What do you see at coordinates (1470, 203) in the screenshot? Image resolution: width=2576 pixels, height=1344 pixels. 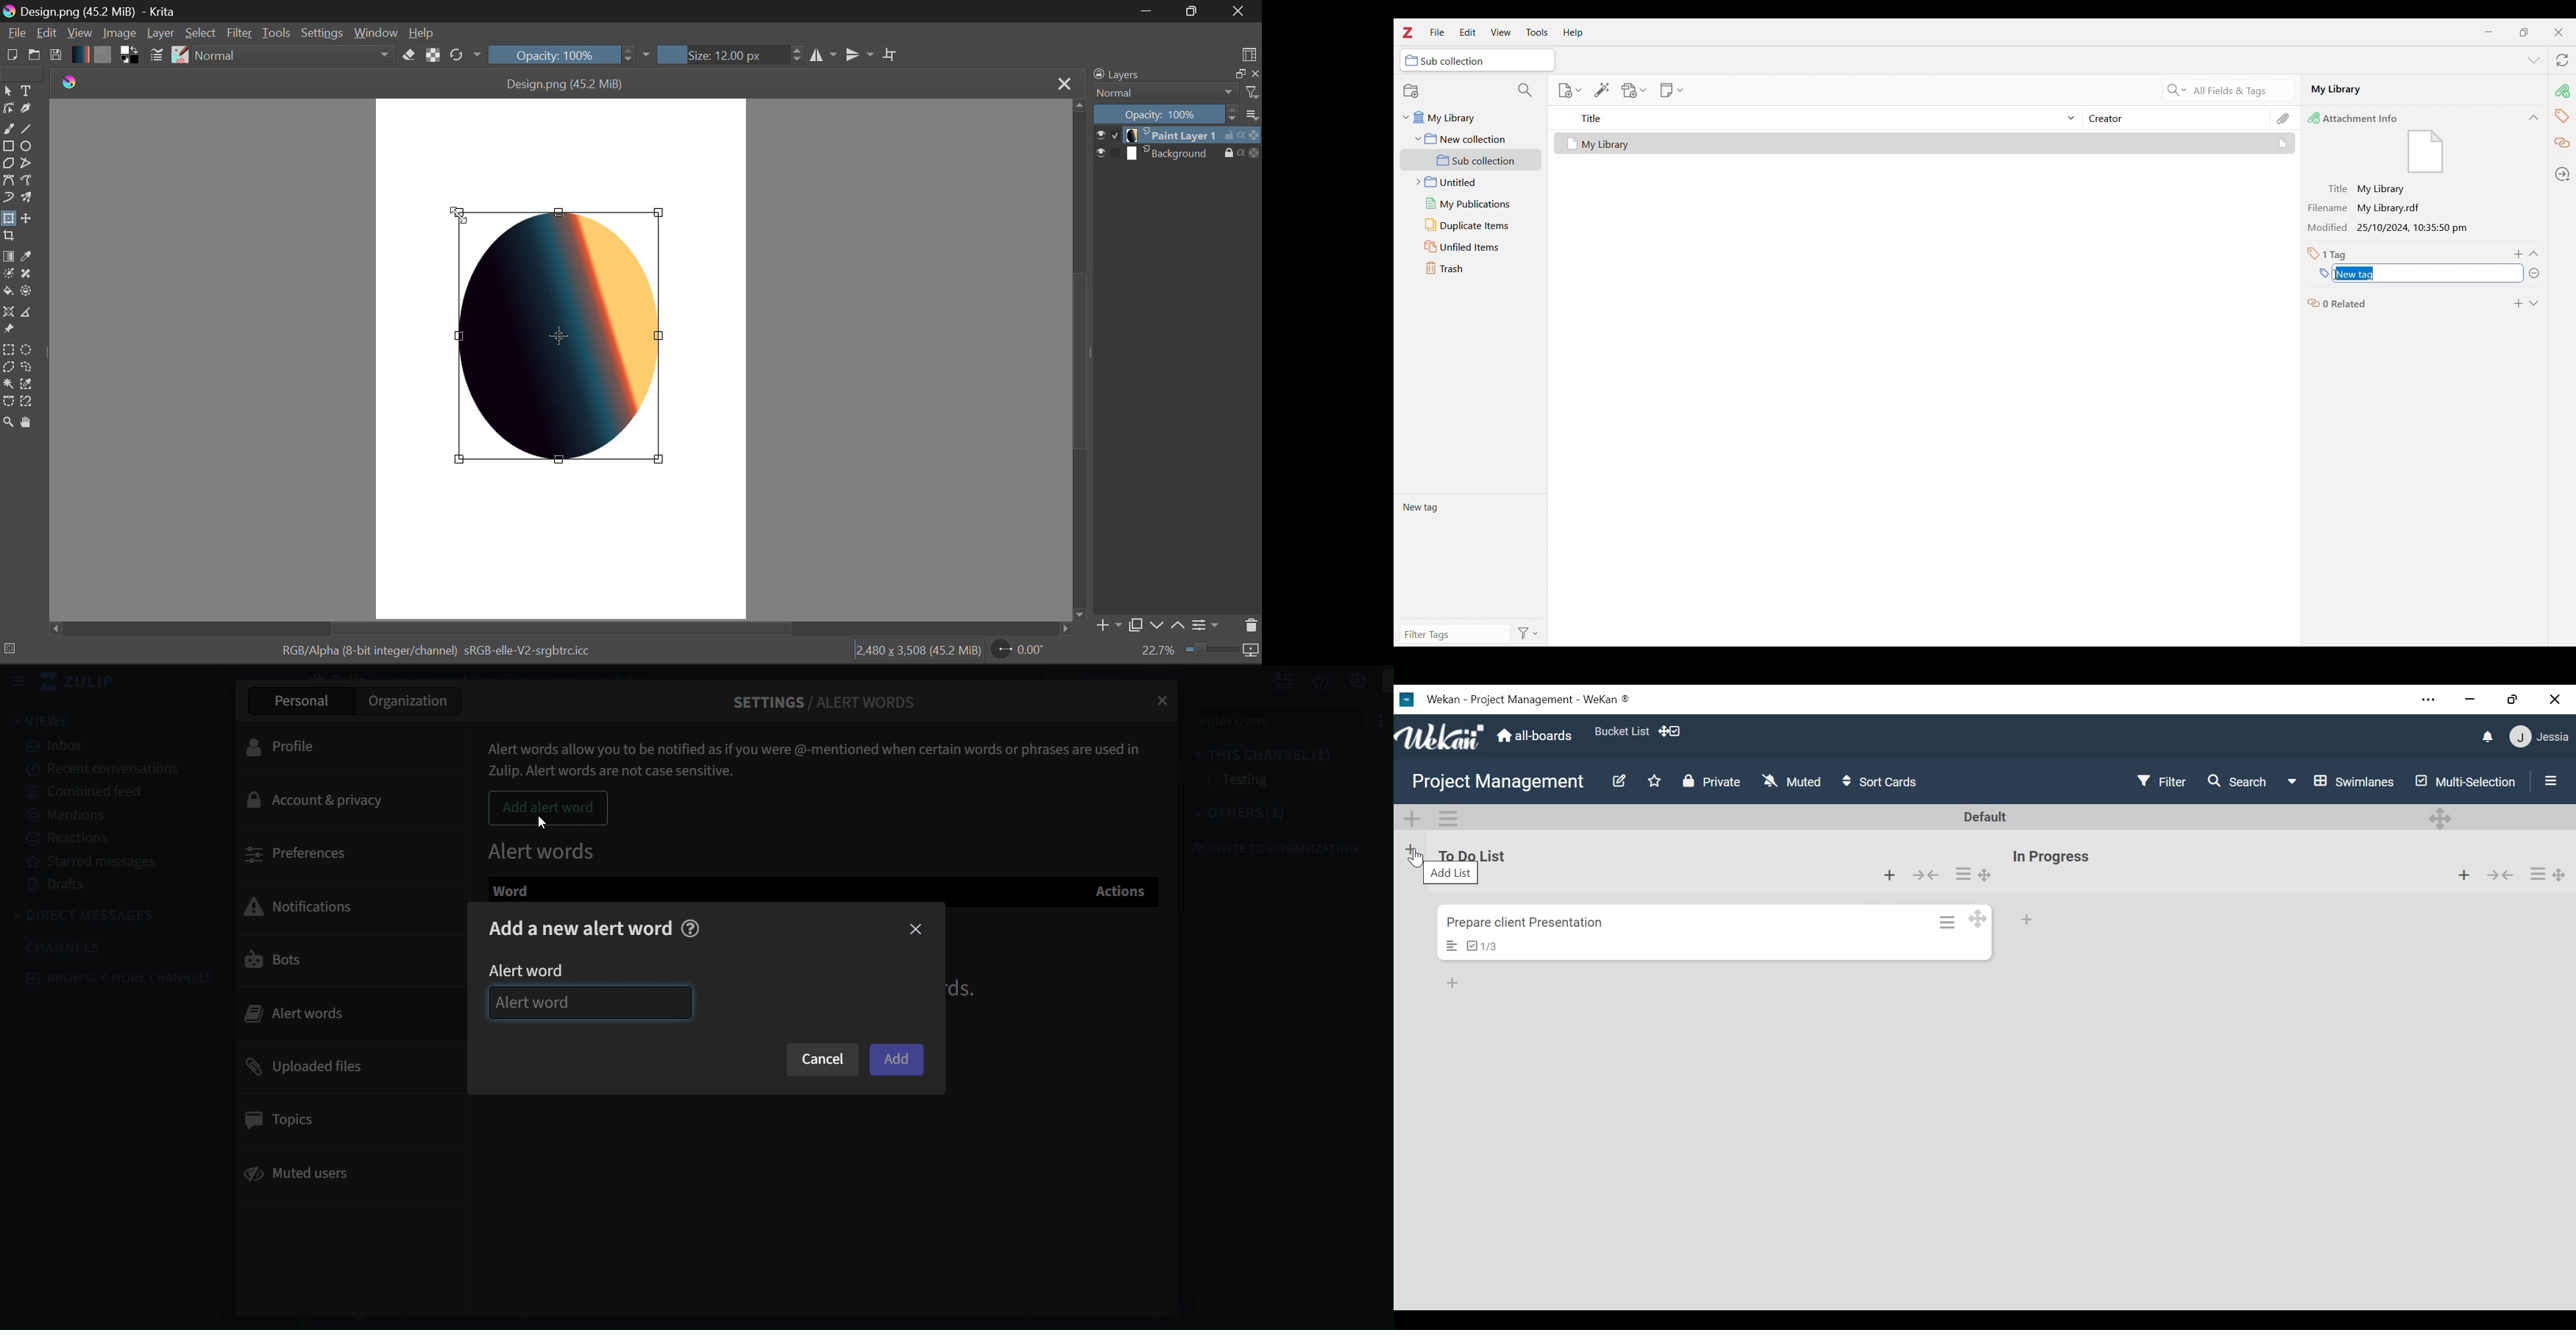 I see `My publications folder` at bounding box center [1470, 203].